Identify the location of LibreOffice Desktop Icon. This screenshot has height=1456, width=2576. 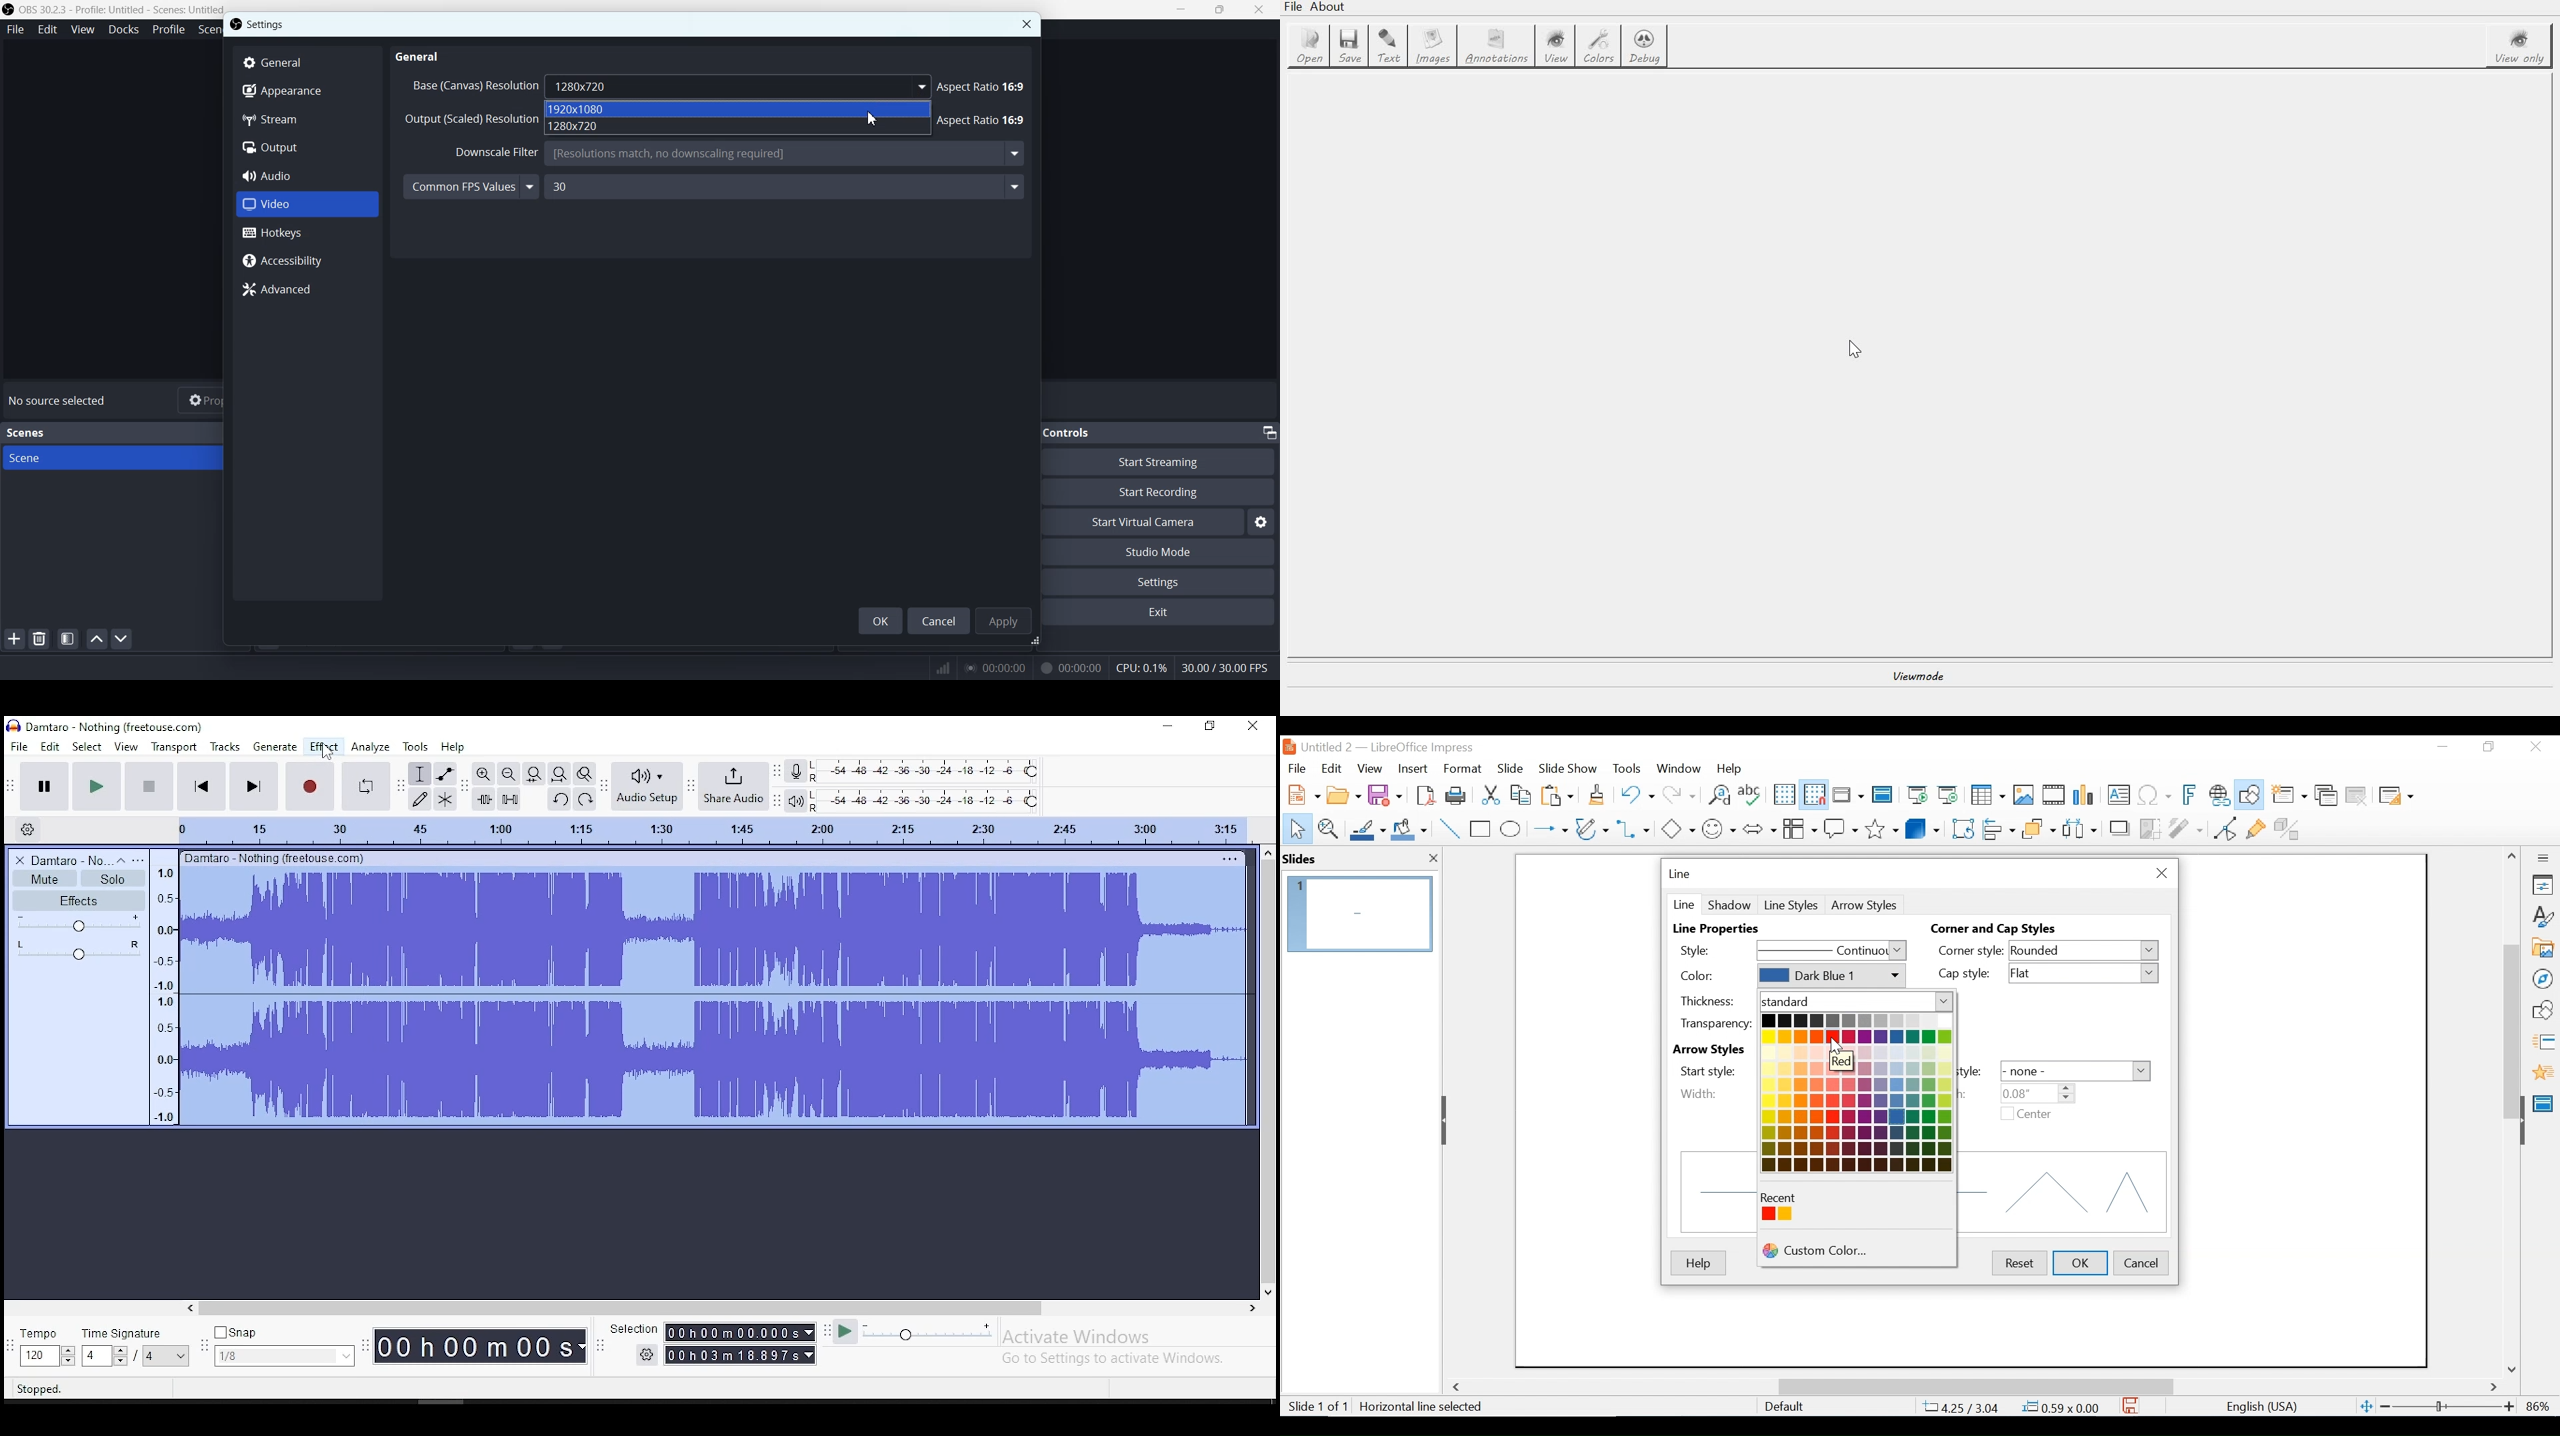
(1288, 747).